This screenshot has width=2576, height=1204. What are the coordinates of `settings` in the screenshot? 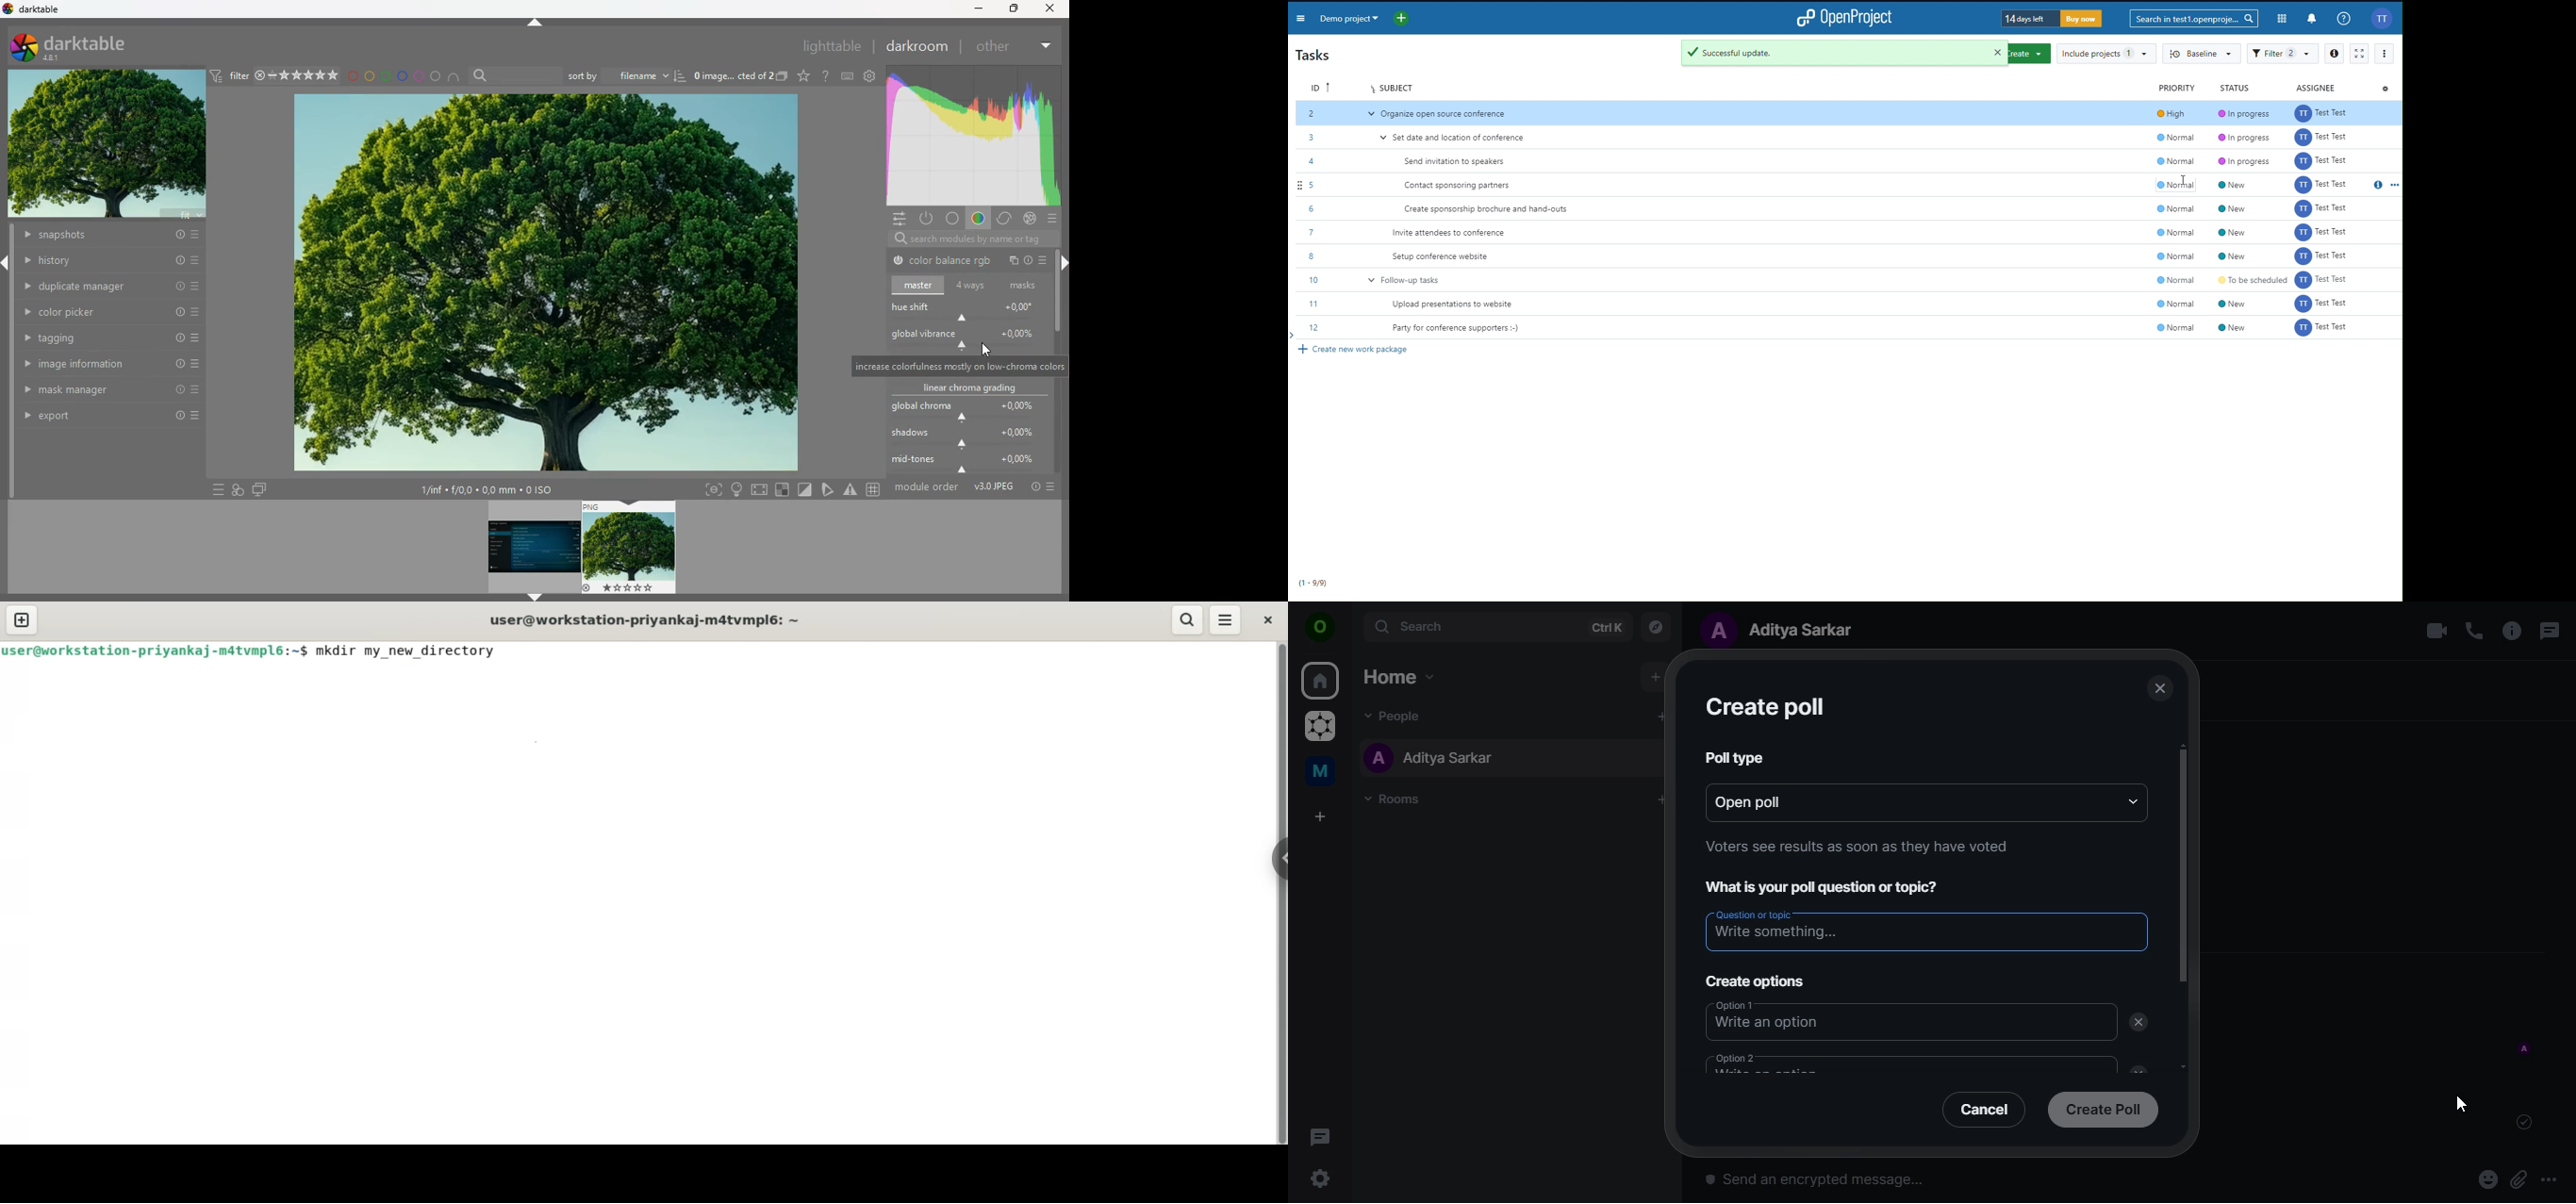 It's located at (896, 218).